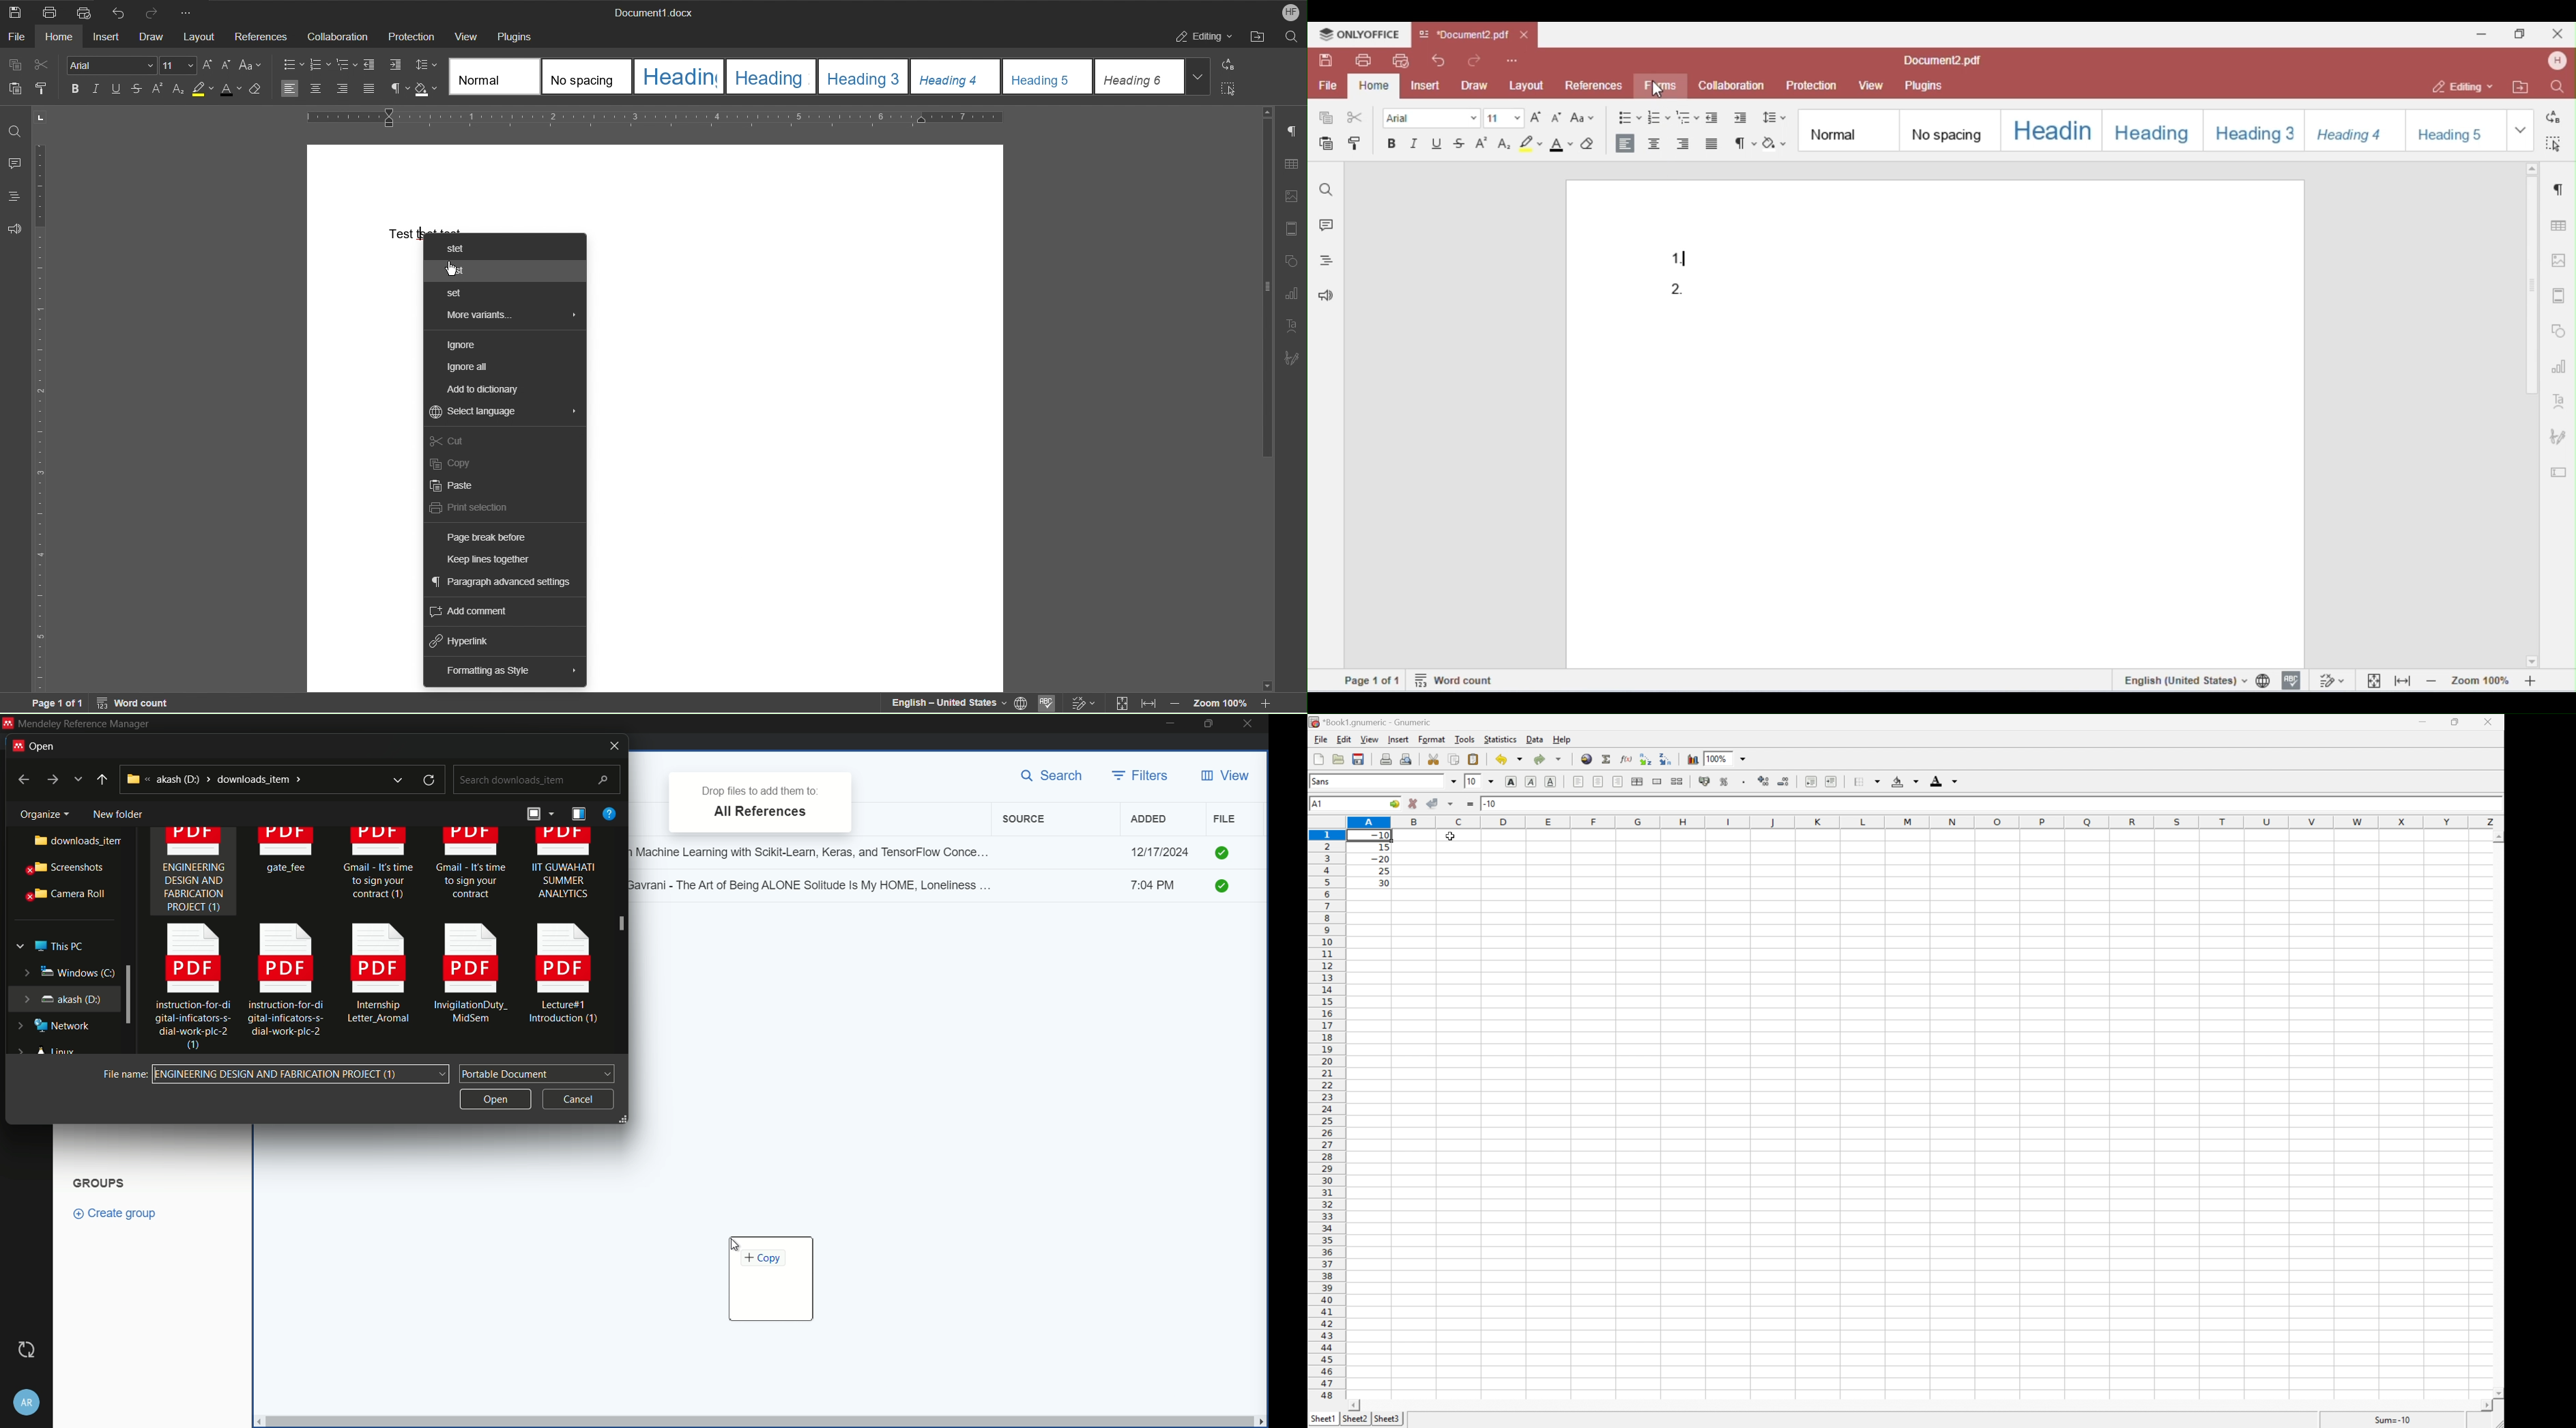 The height and width of the screenshot is (1428, 2576). Describe the element at coordinates (431, 780) in the screenshot. I see `refresh` at that location.